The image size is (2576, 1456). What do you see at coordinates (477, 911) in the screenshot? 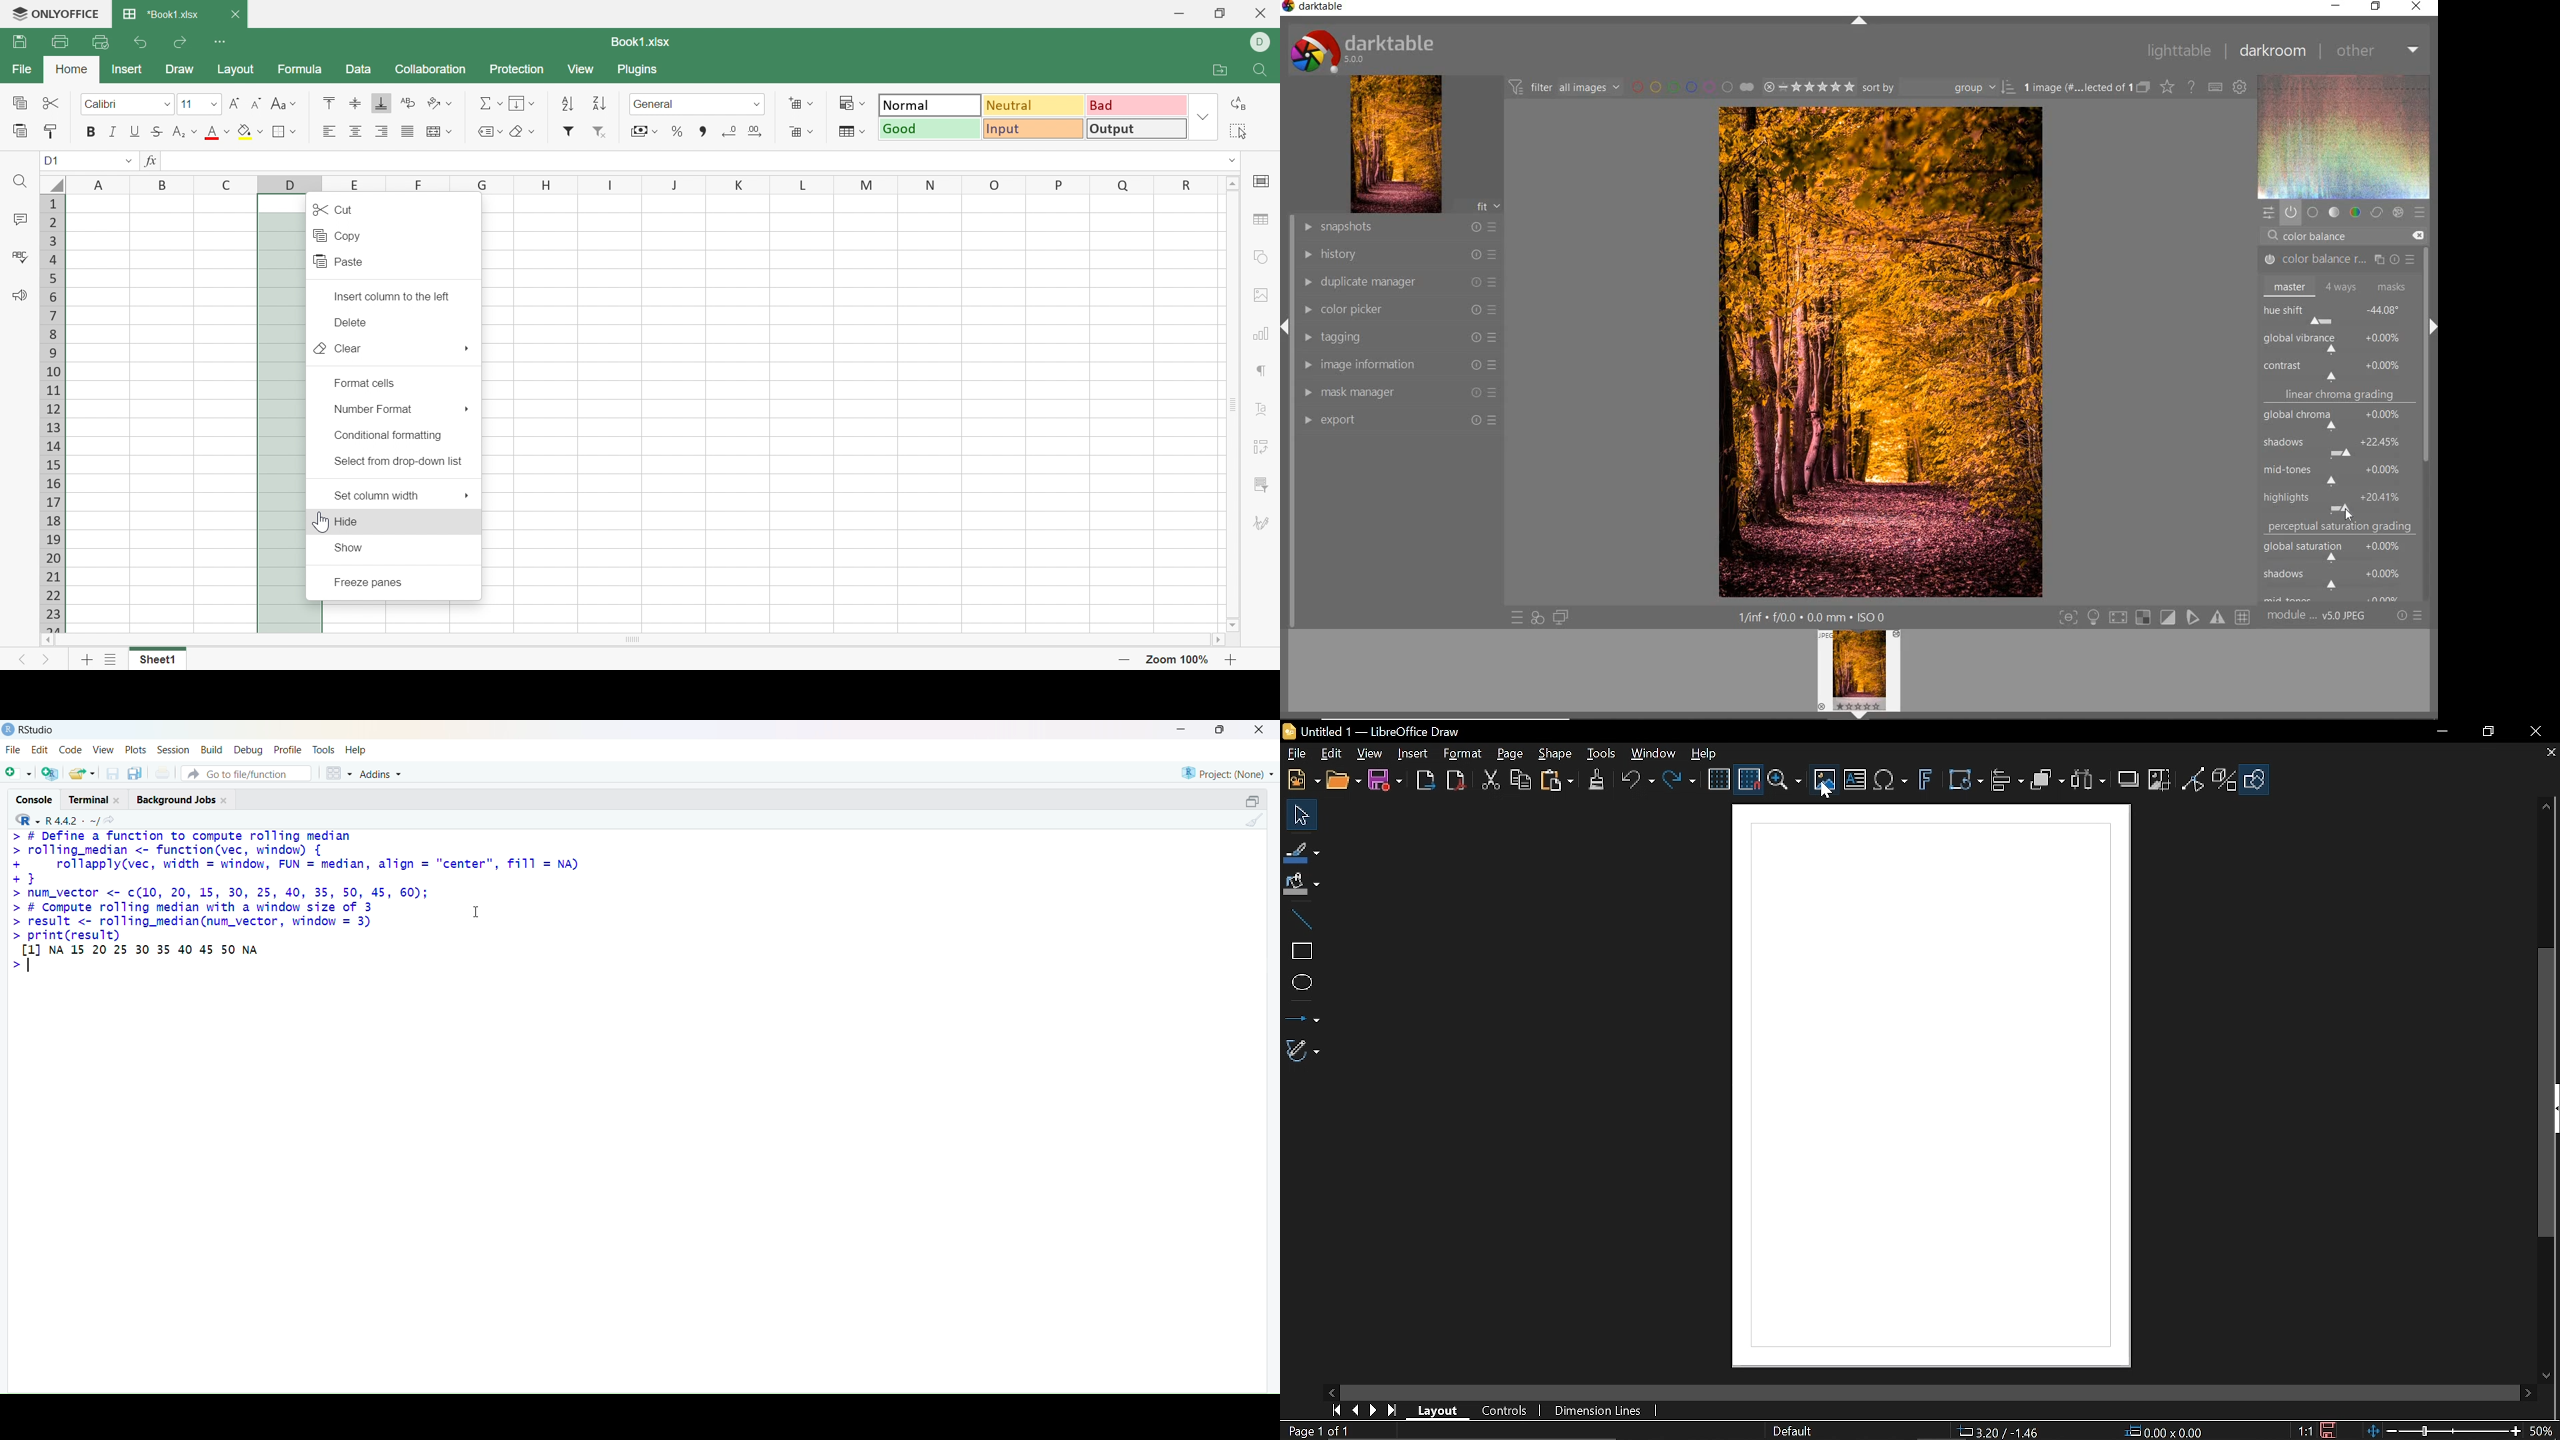
I see `cursor` at bounding box center [477, 911].